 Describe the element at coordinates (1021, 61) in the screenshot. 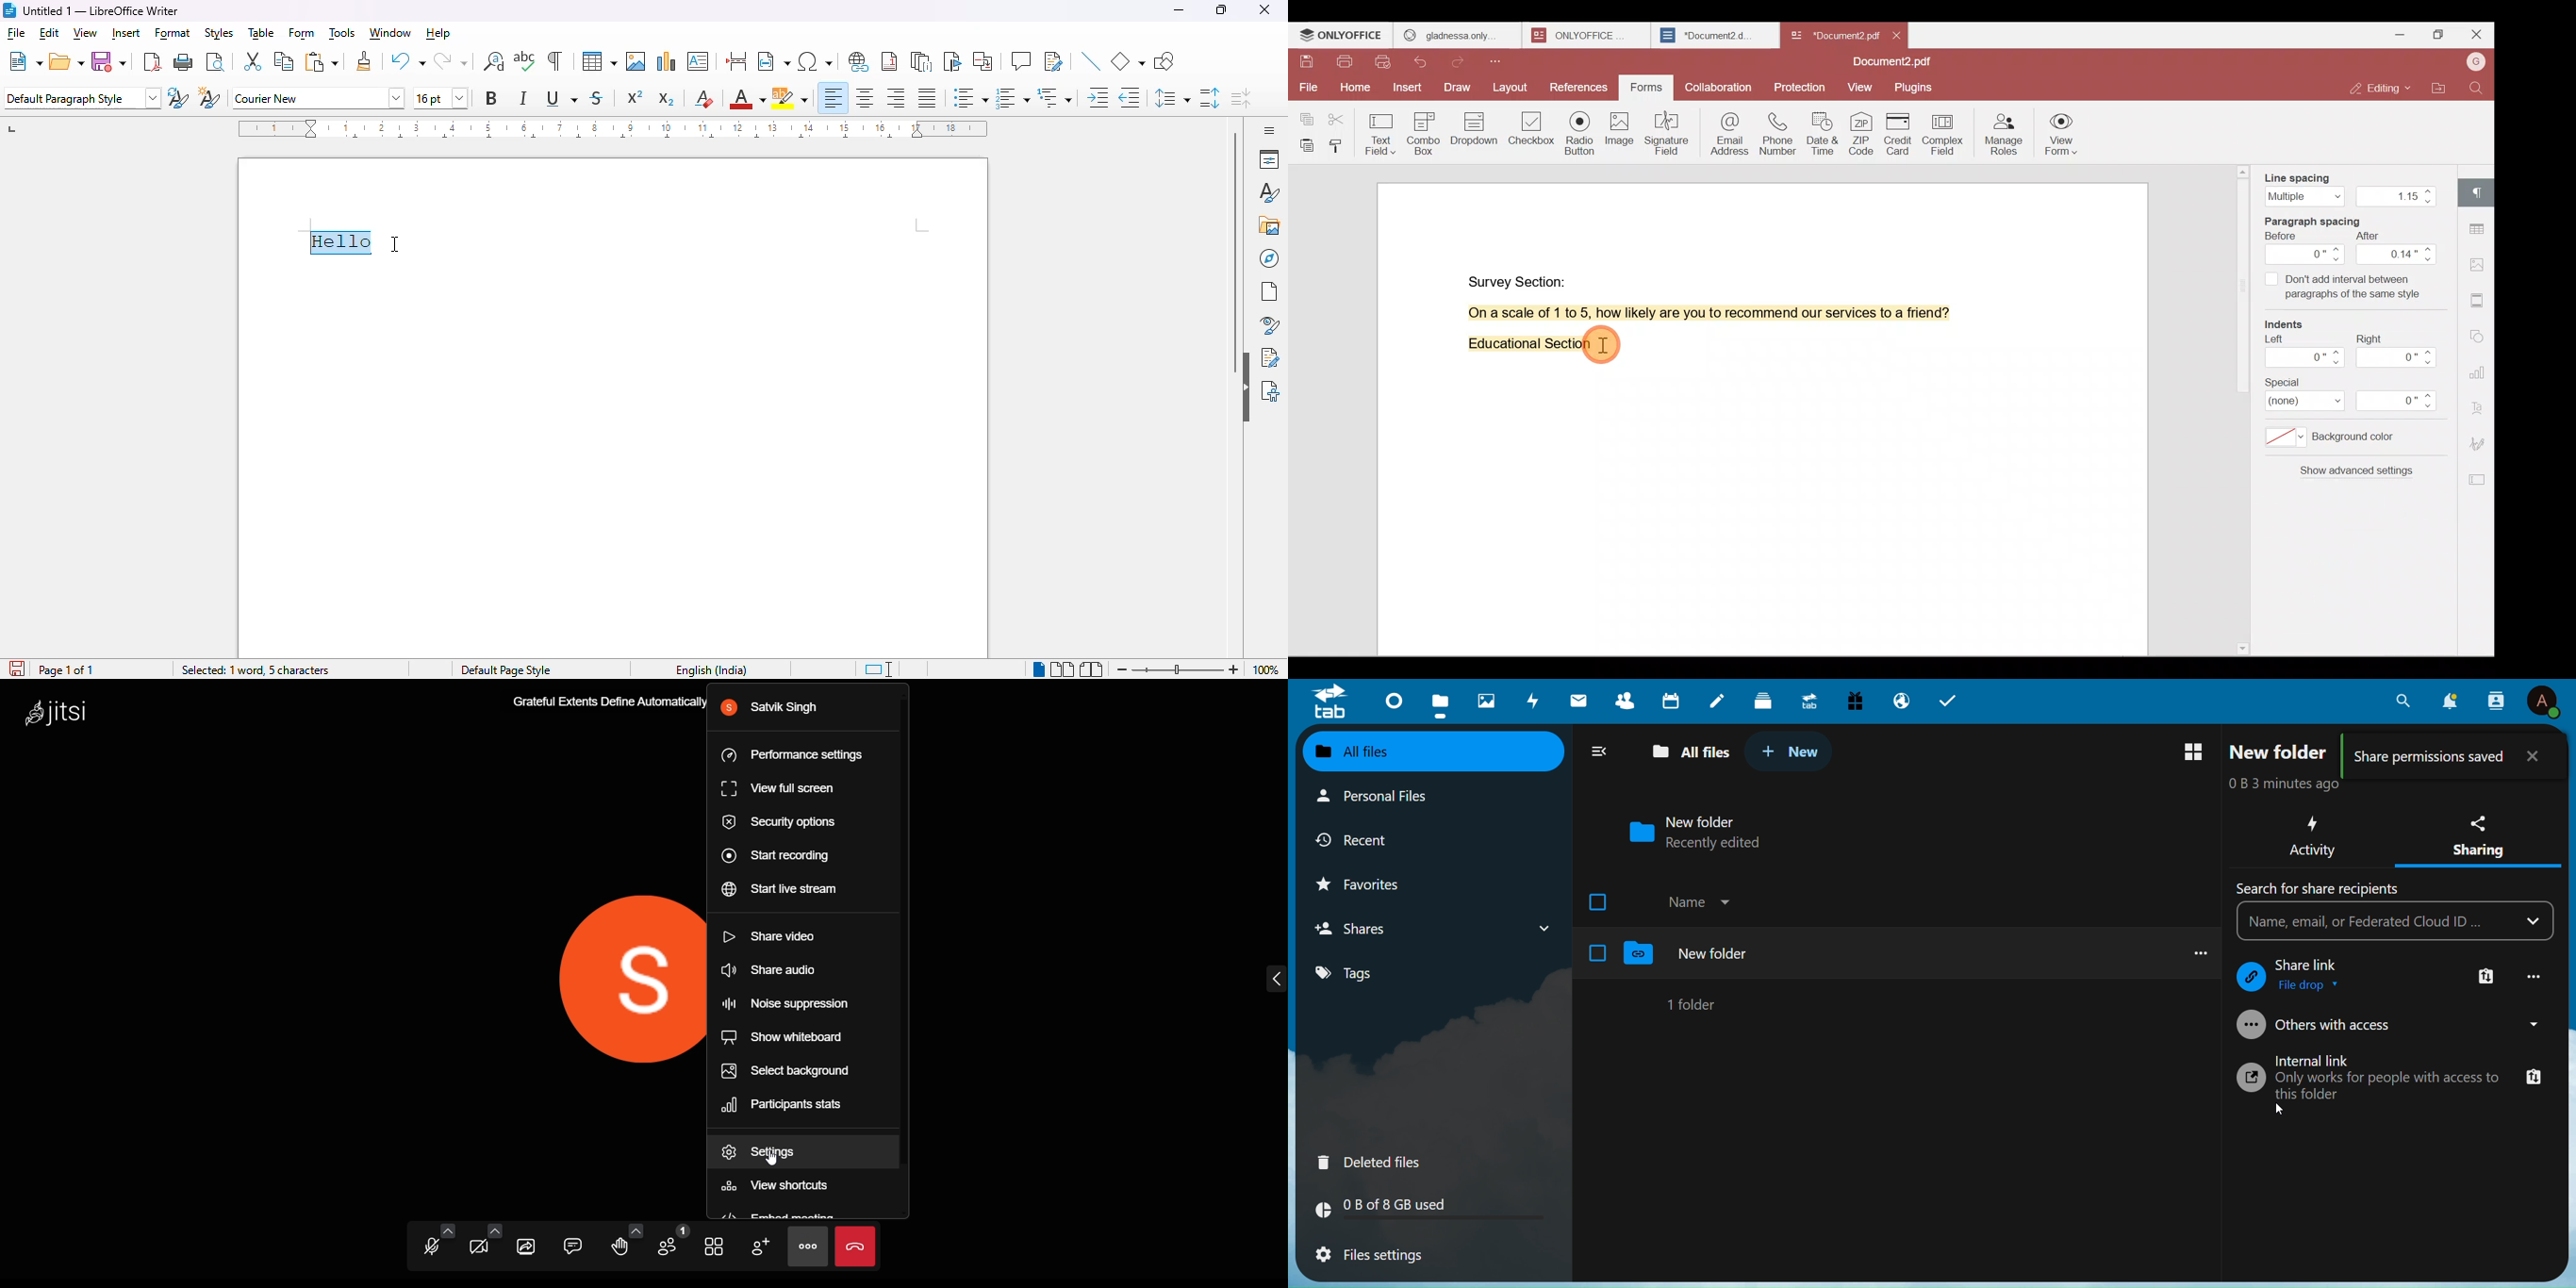

I see `insert comment` at that location.